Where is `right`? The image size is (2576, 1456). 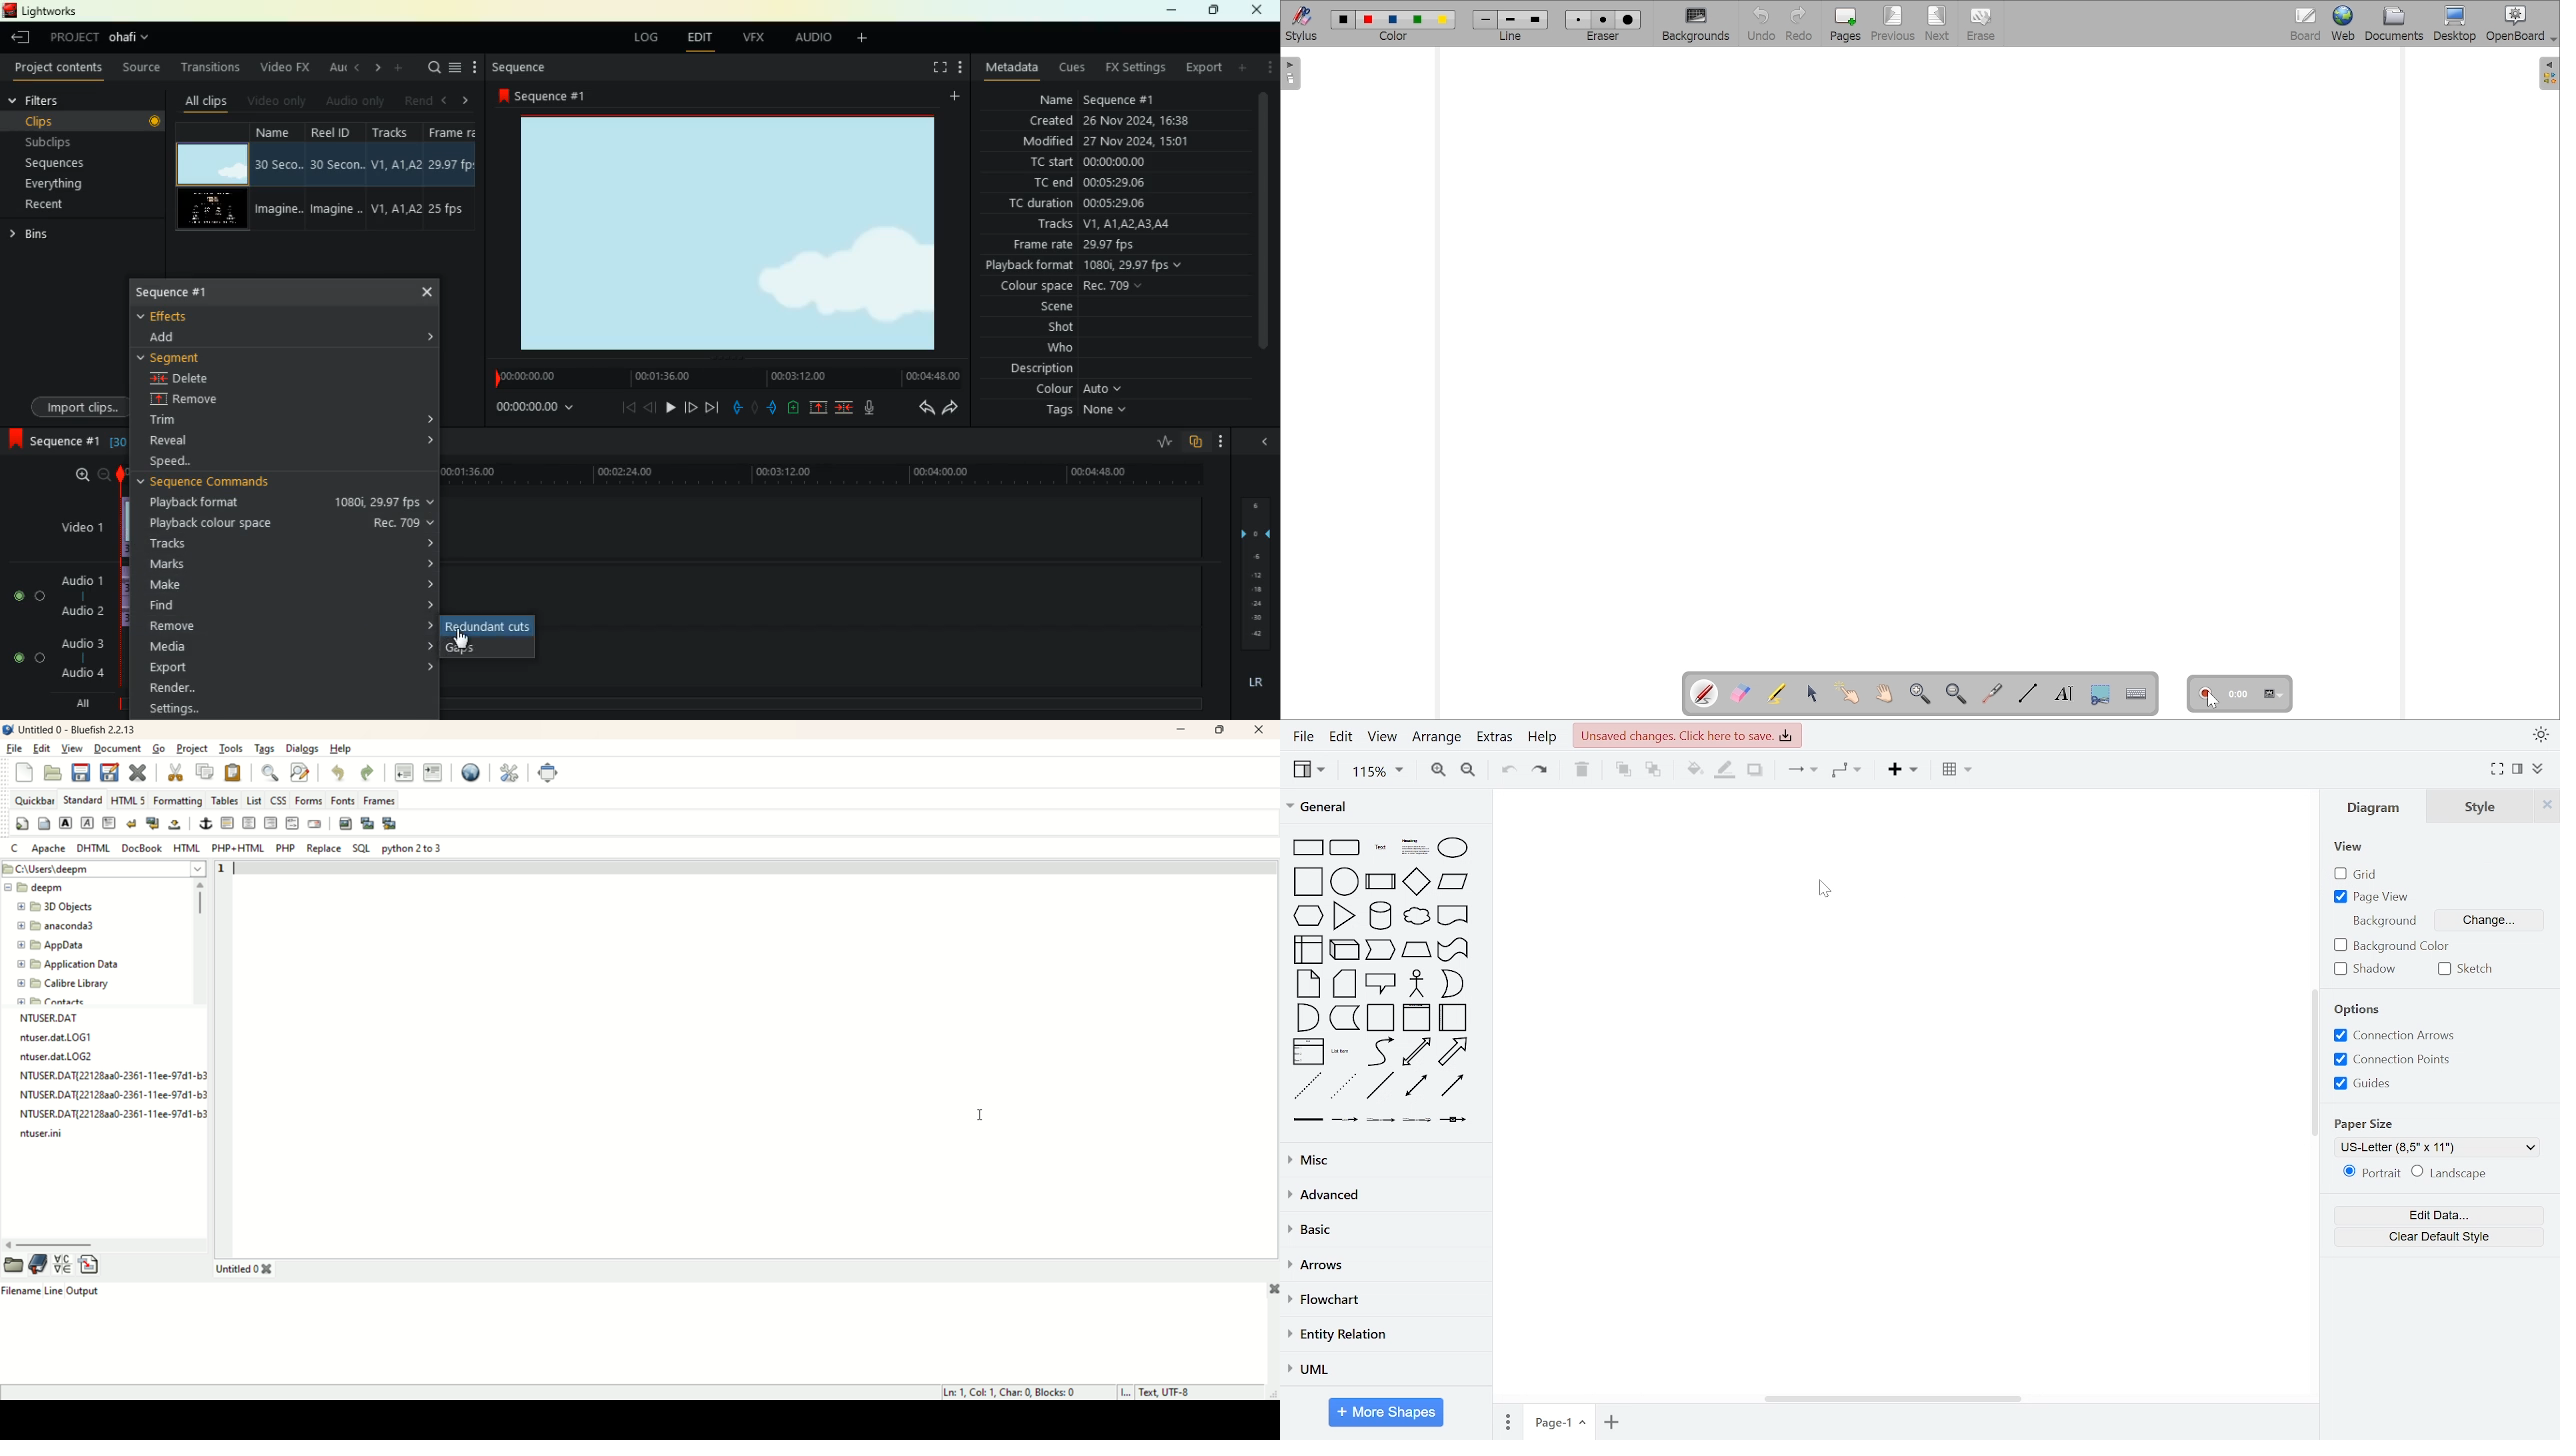 right is located at coordinates (377, 68).